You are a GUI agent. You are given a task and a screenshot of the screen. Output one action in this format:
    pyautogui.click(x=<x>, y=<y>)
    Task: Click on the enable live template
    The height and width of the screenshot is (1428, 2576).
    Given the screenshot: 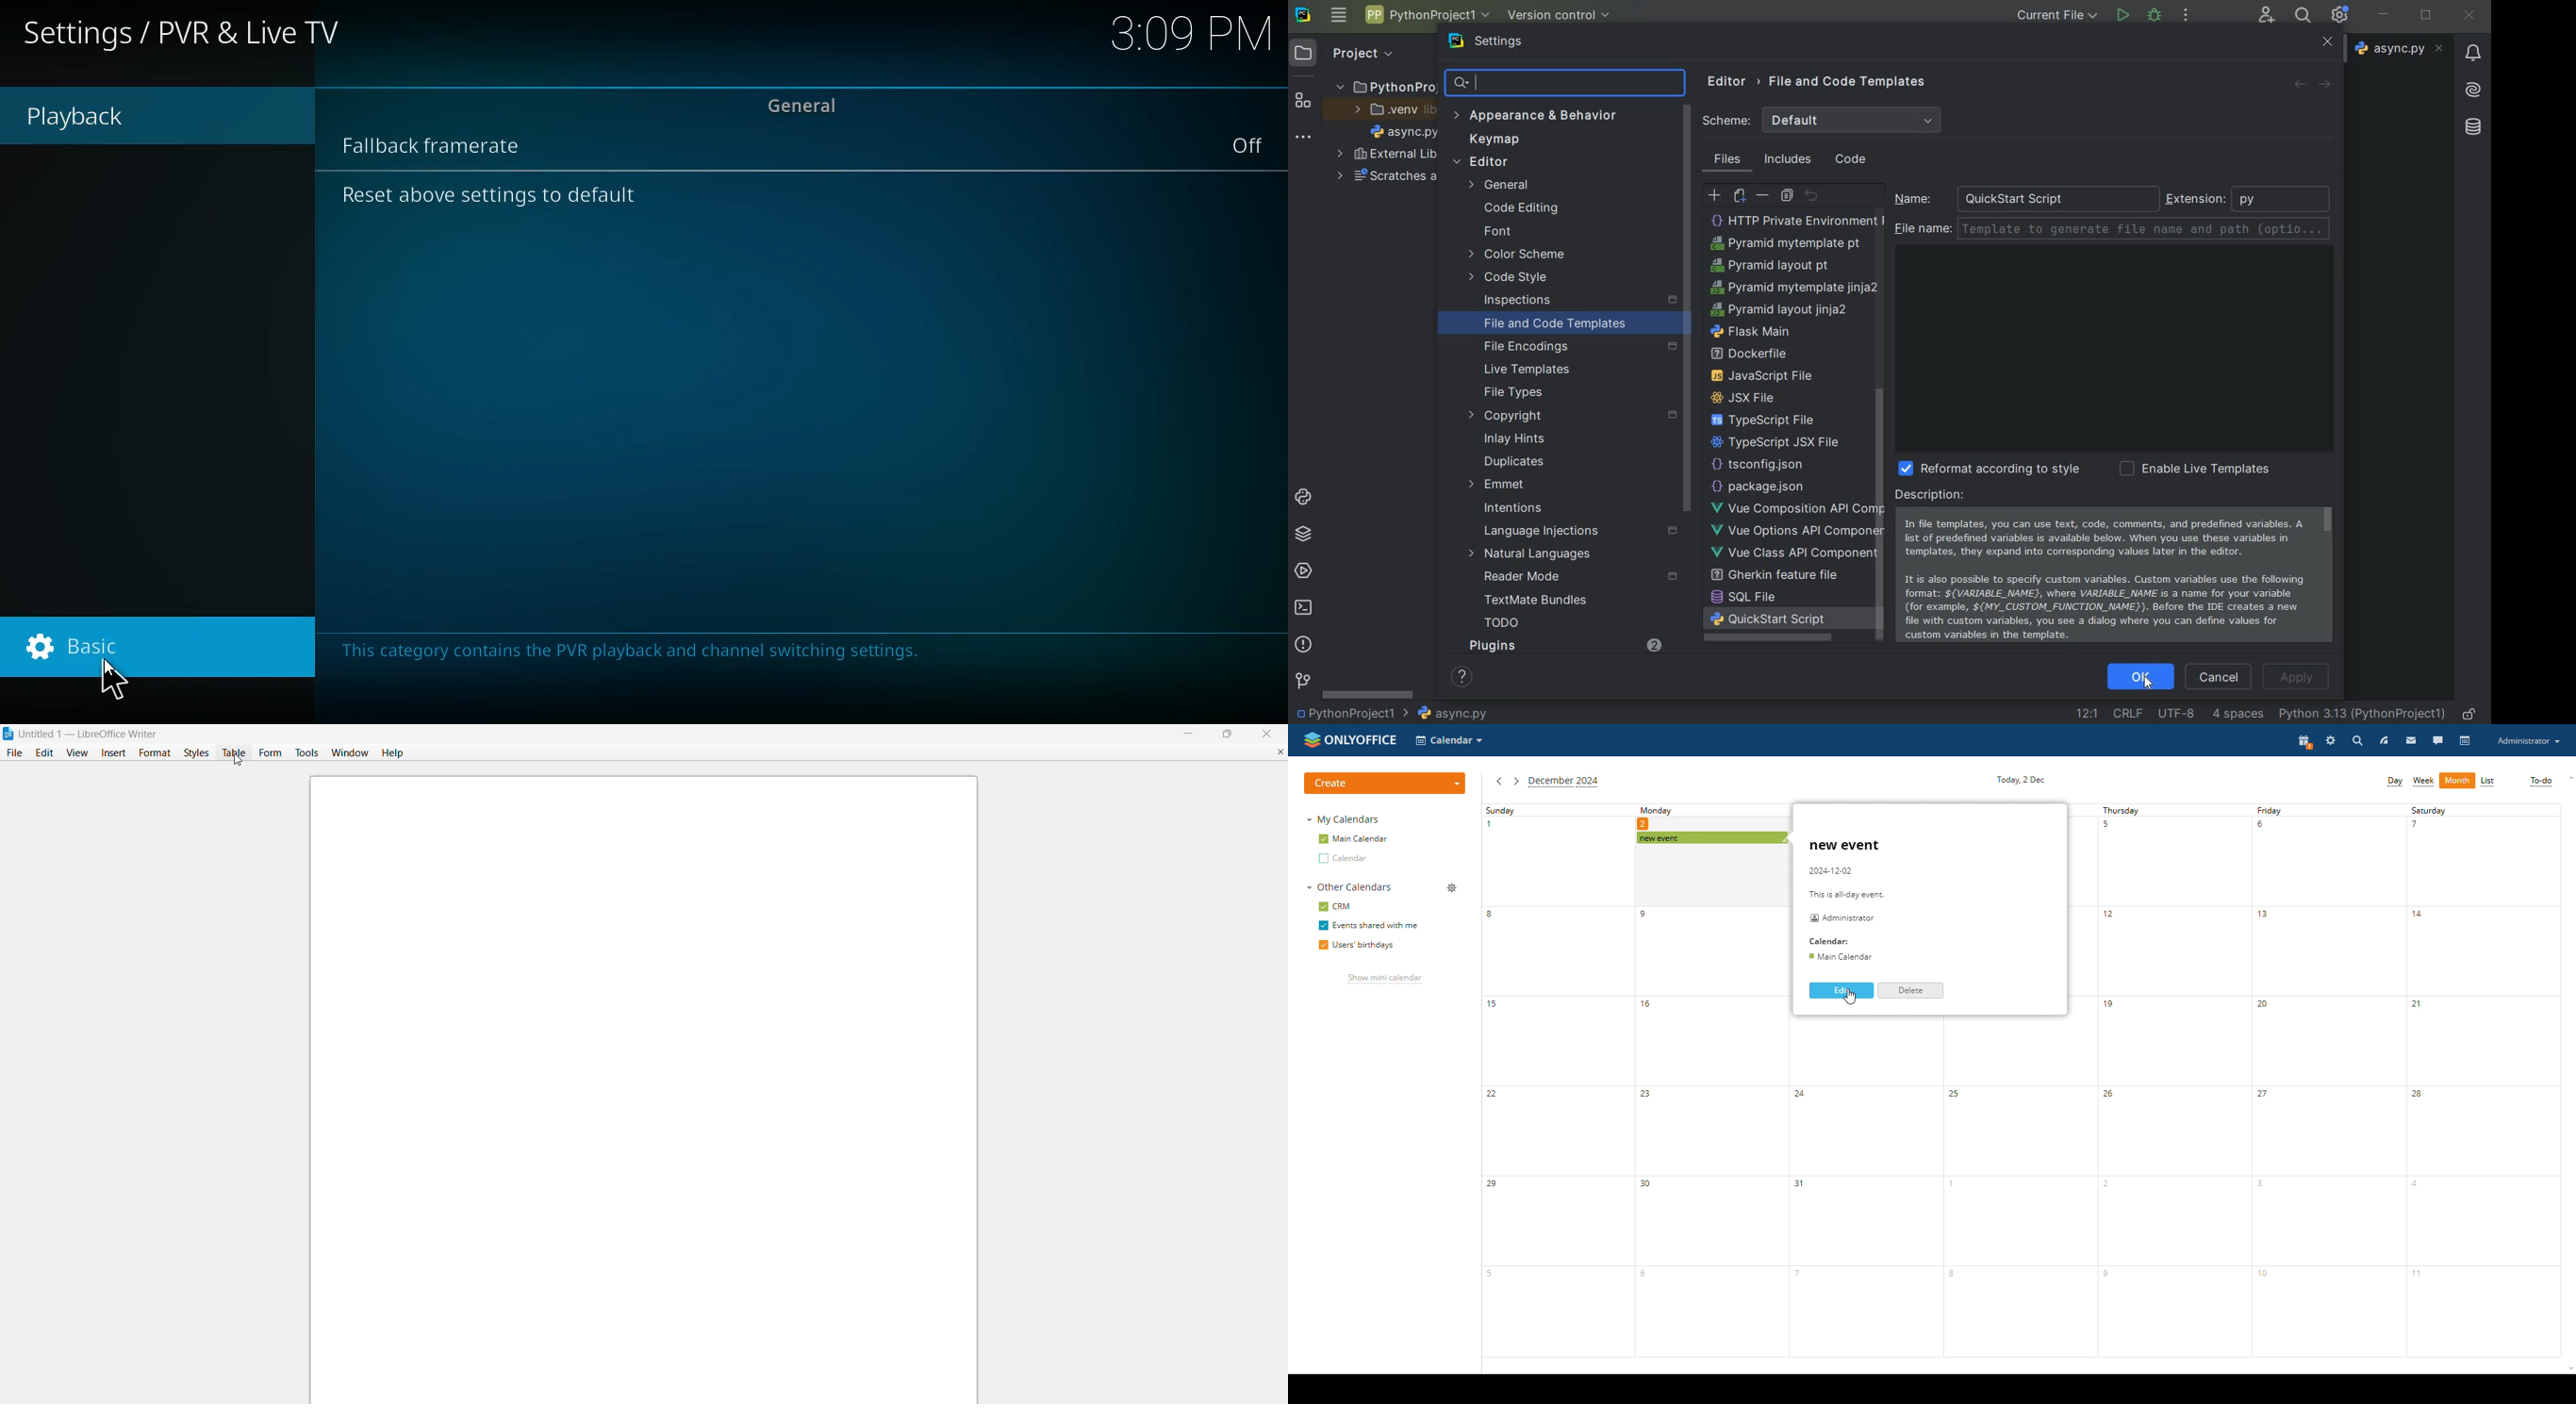 What is the action you would take?
    pyautogui.click(x=2196, y=470)
    